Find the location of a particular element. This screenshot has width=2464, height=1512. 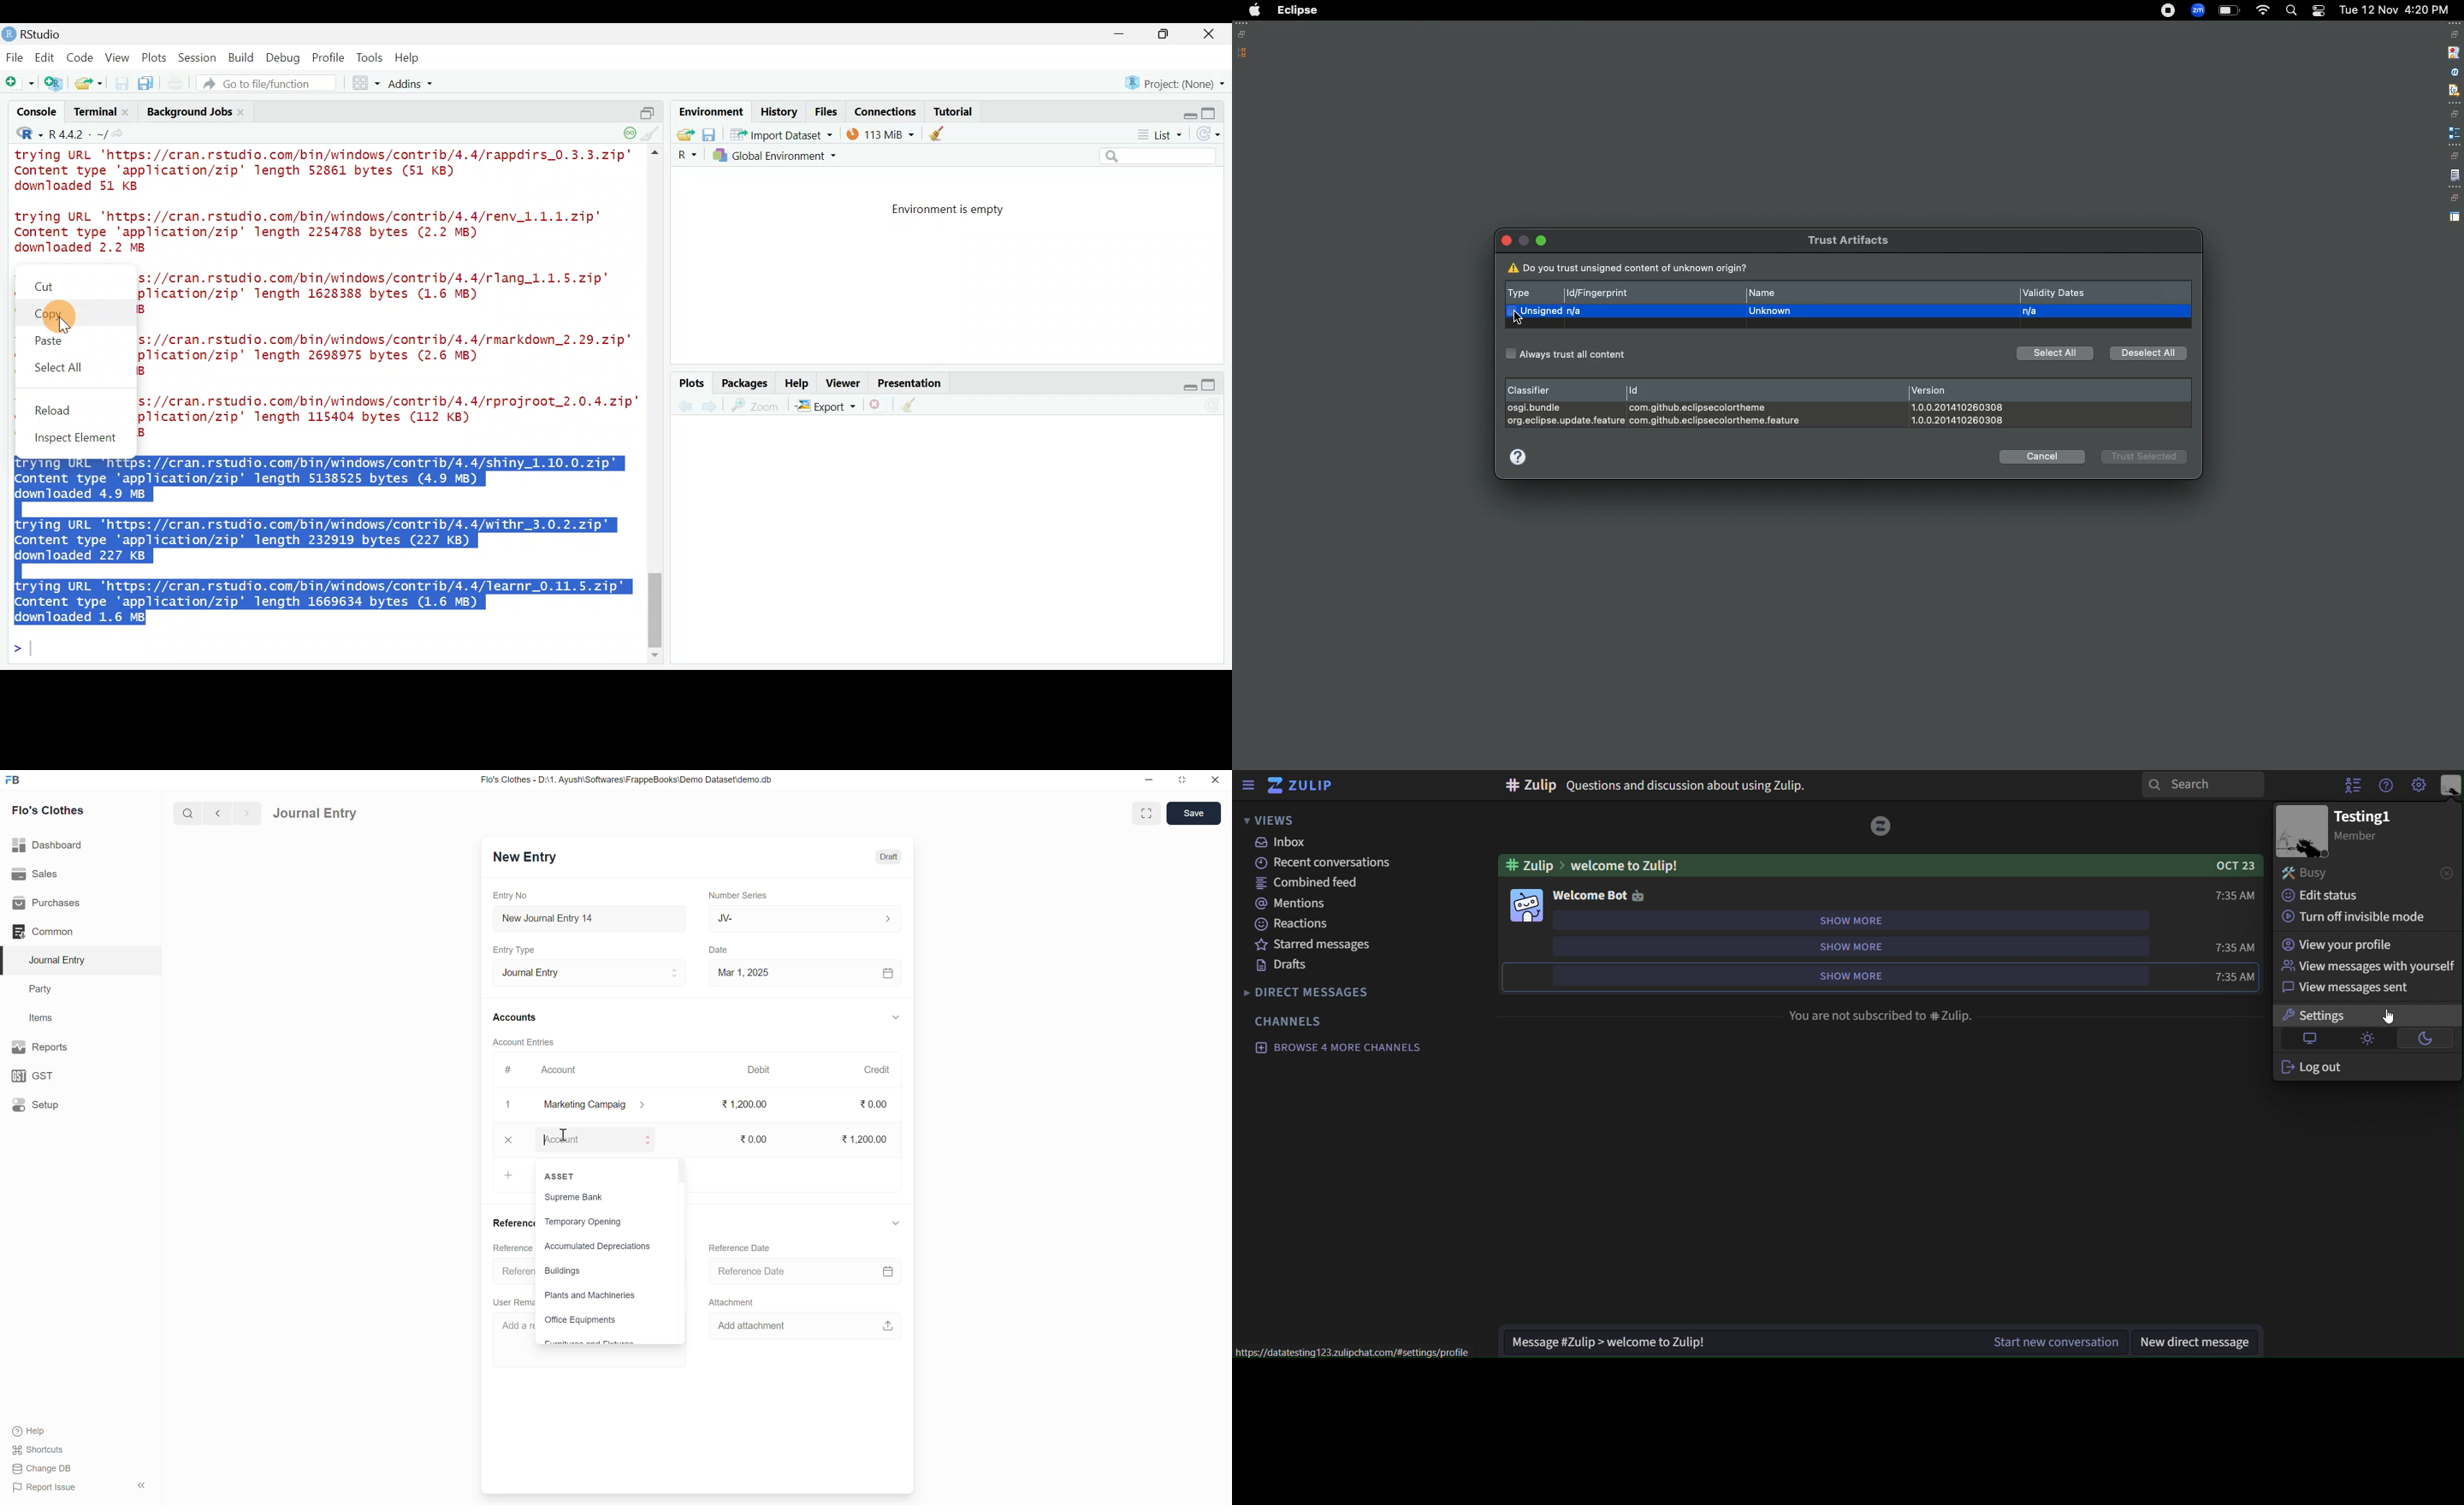

R is located at coordinates (685, 155).